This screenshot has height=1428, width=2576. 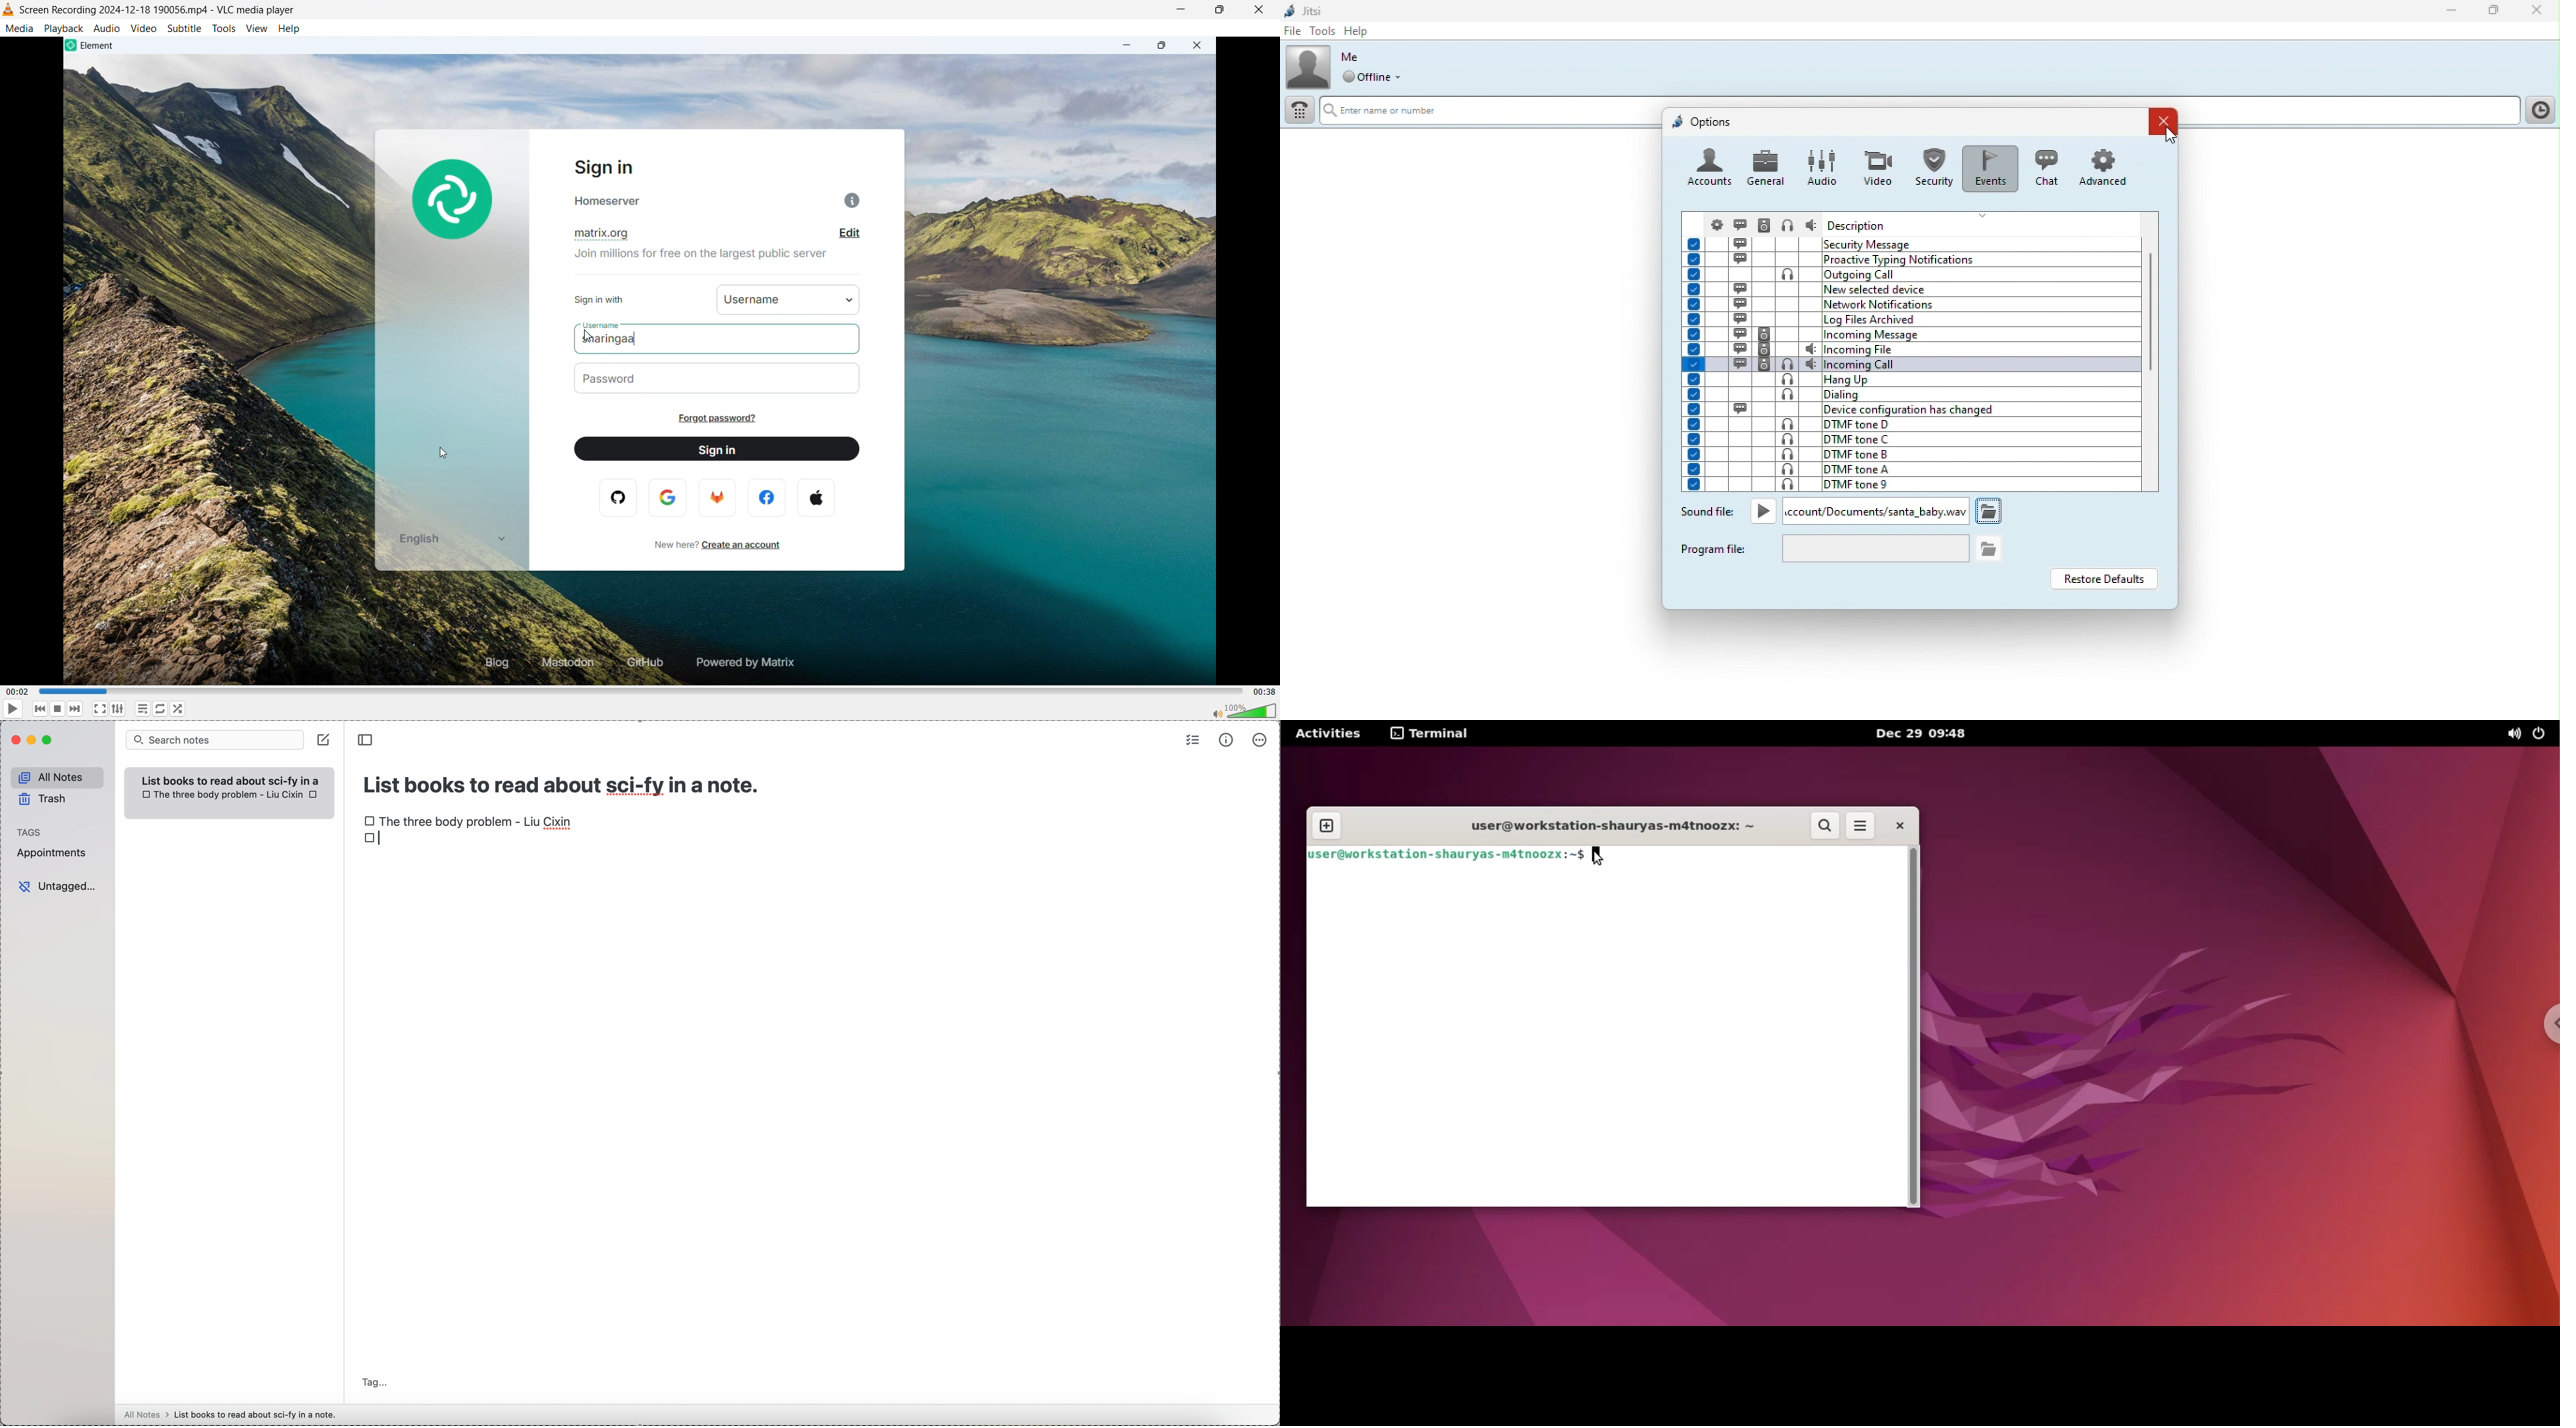 What do you see at coordinates (669, 497) in the screenshot?
I see `google logo` at bounding box center [669, 497].